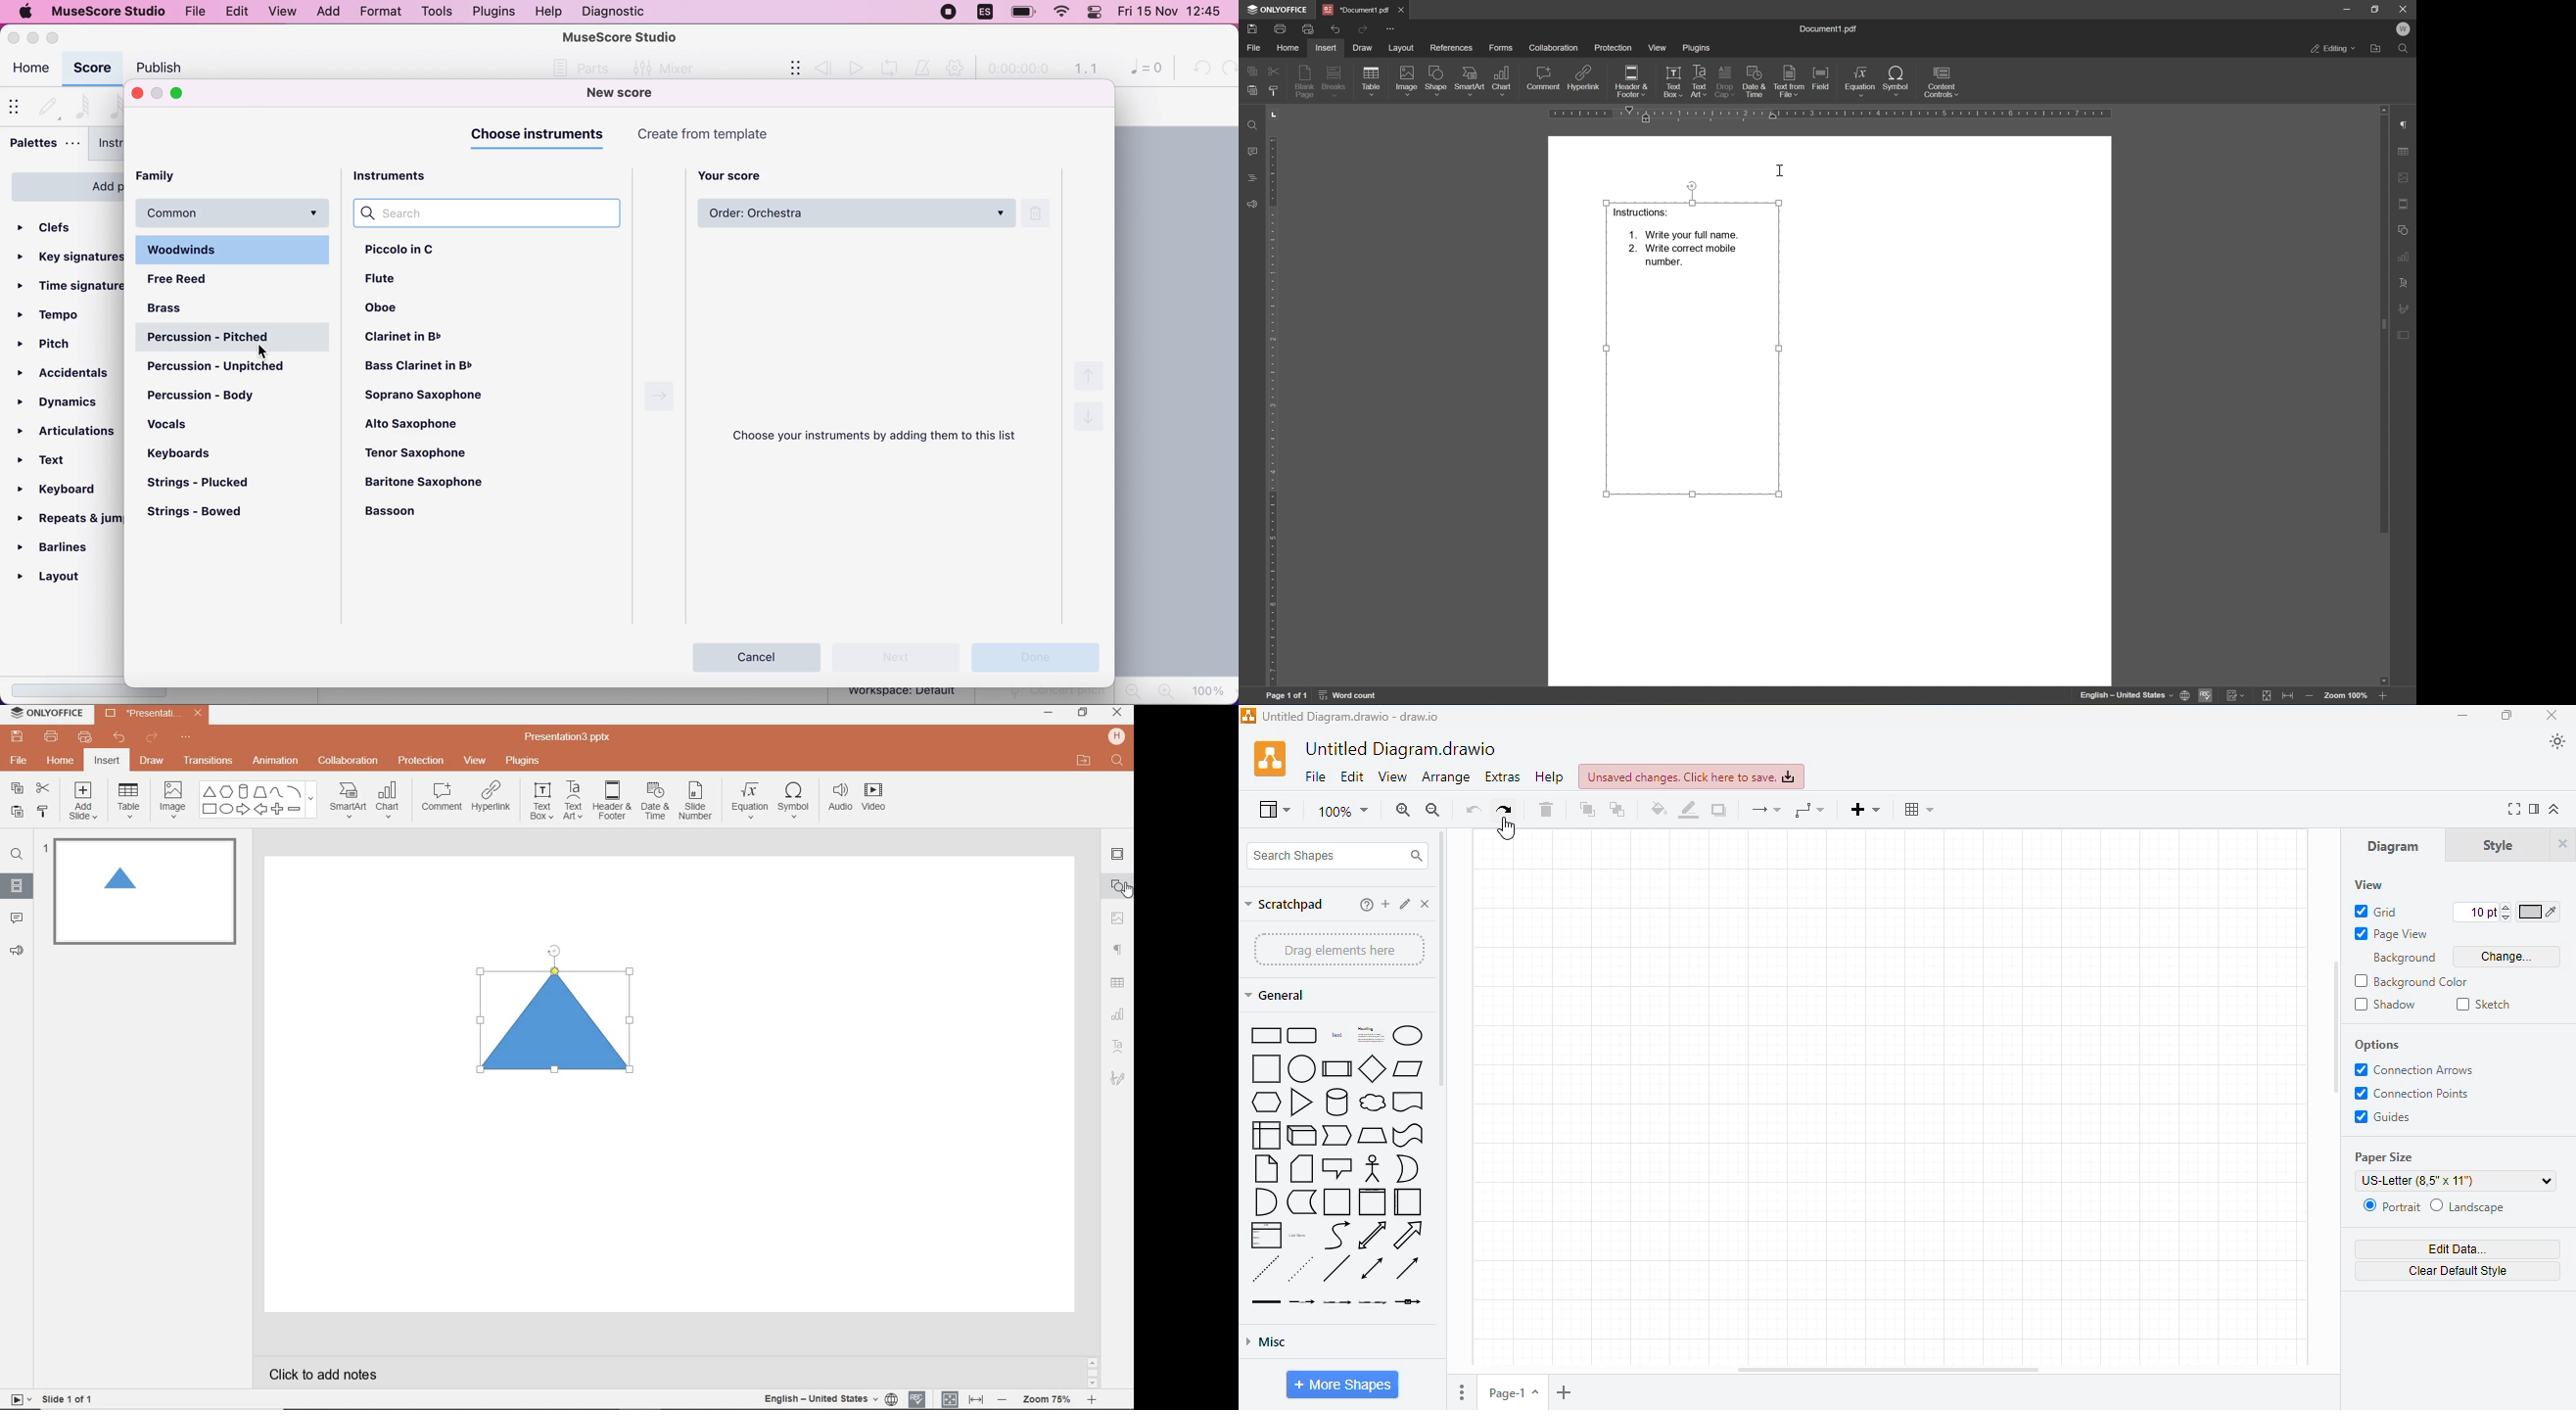 The width and height of the screenshot is (2576, 1428). I want to click on cylinder, so click(1337, 1103).